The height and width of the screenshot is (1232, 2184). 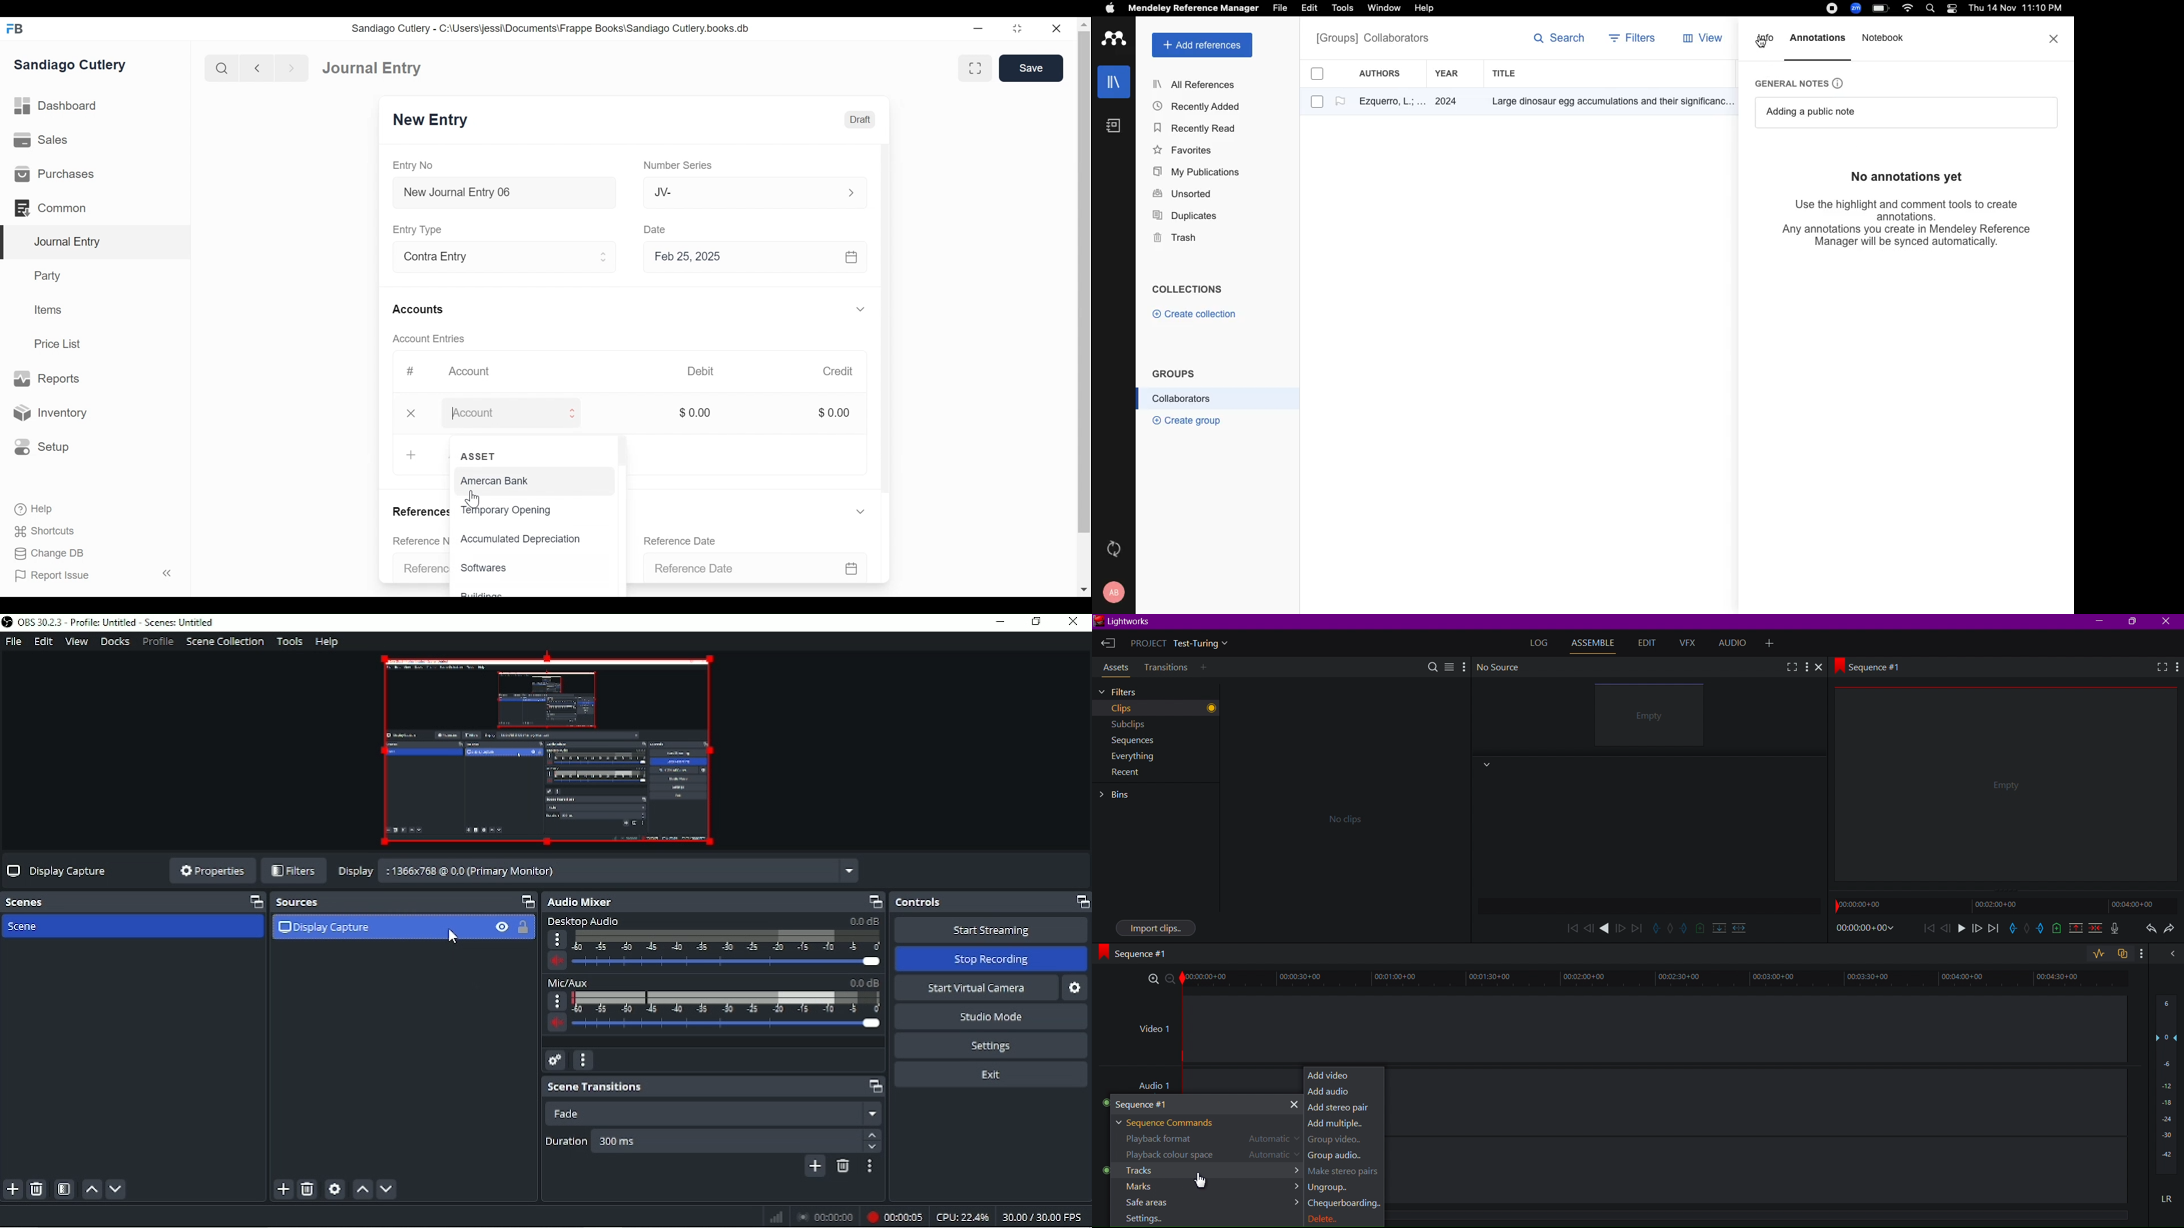 What do you see at coordinates (1076, 988) in the screenshot?
I see `Configure virtual camera` at bounding box center [1076, 988].